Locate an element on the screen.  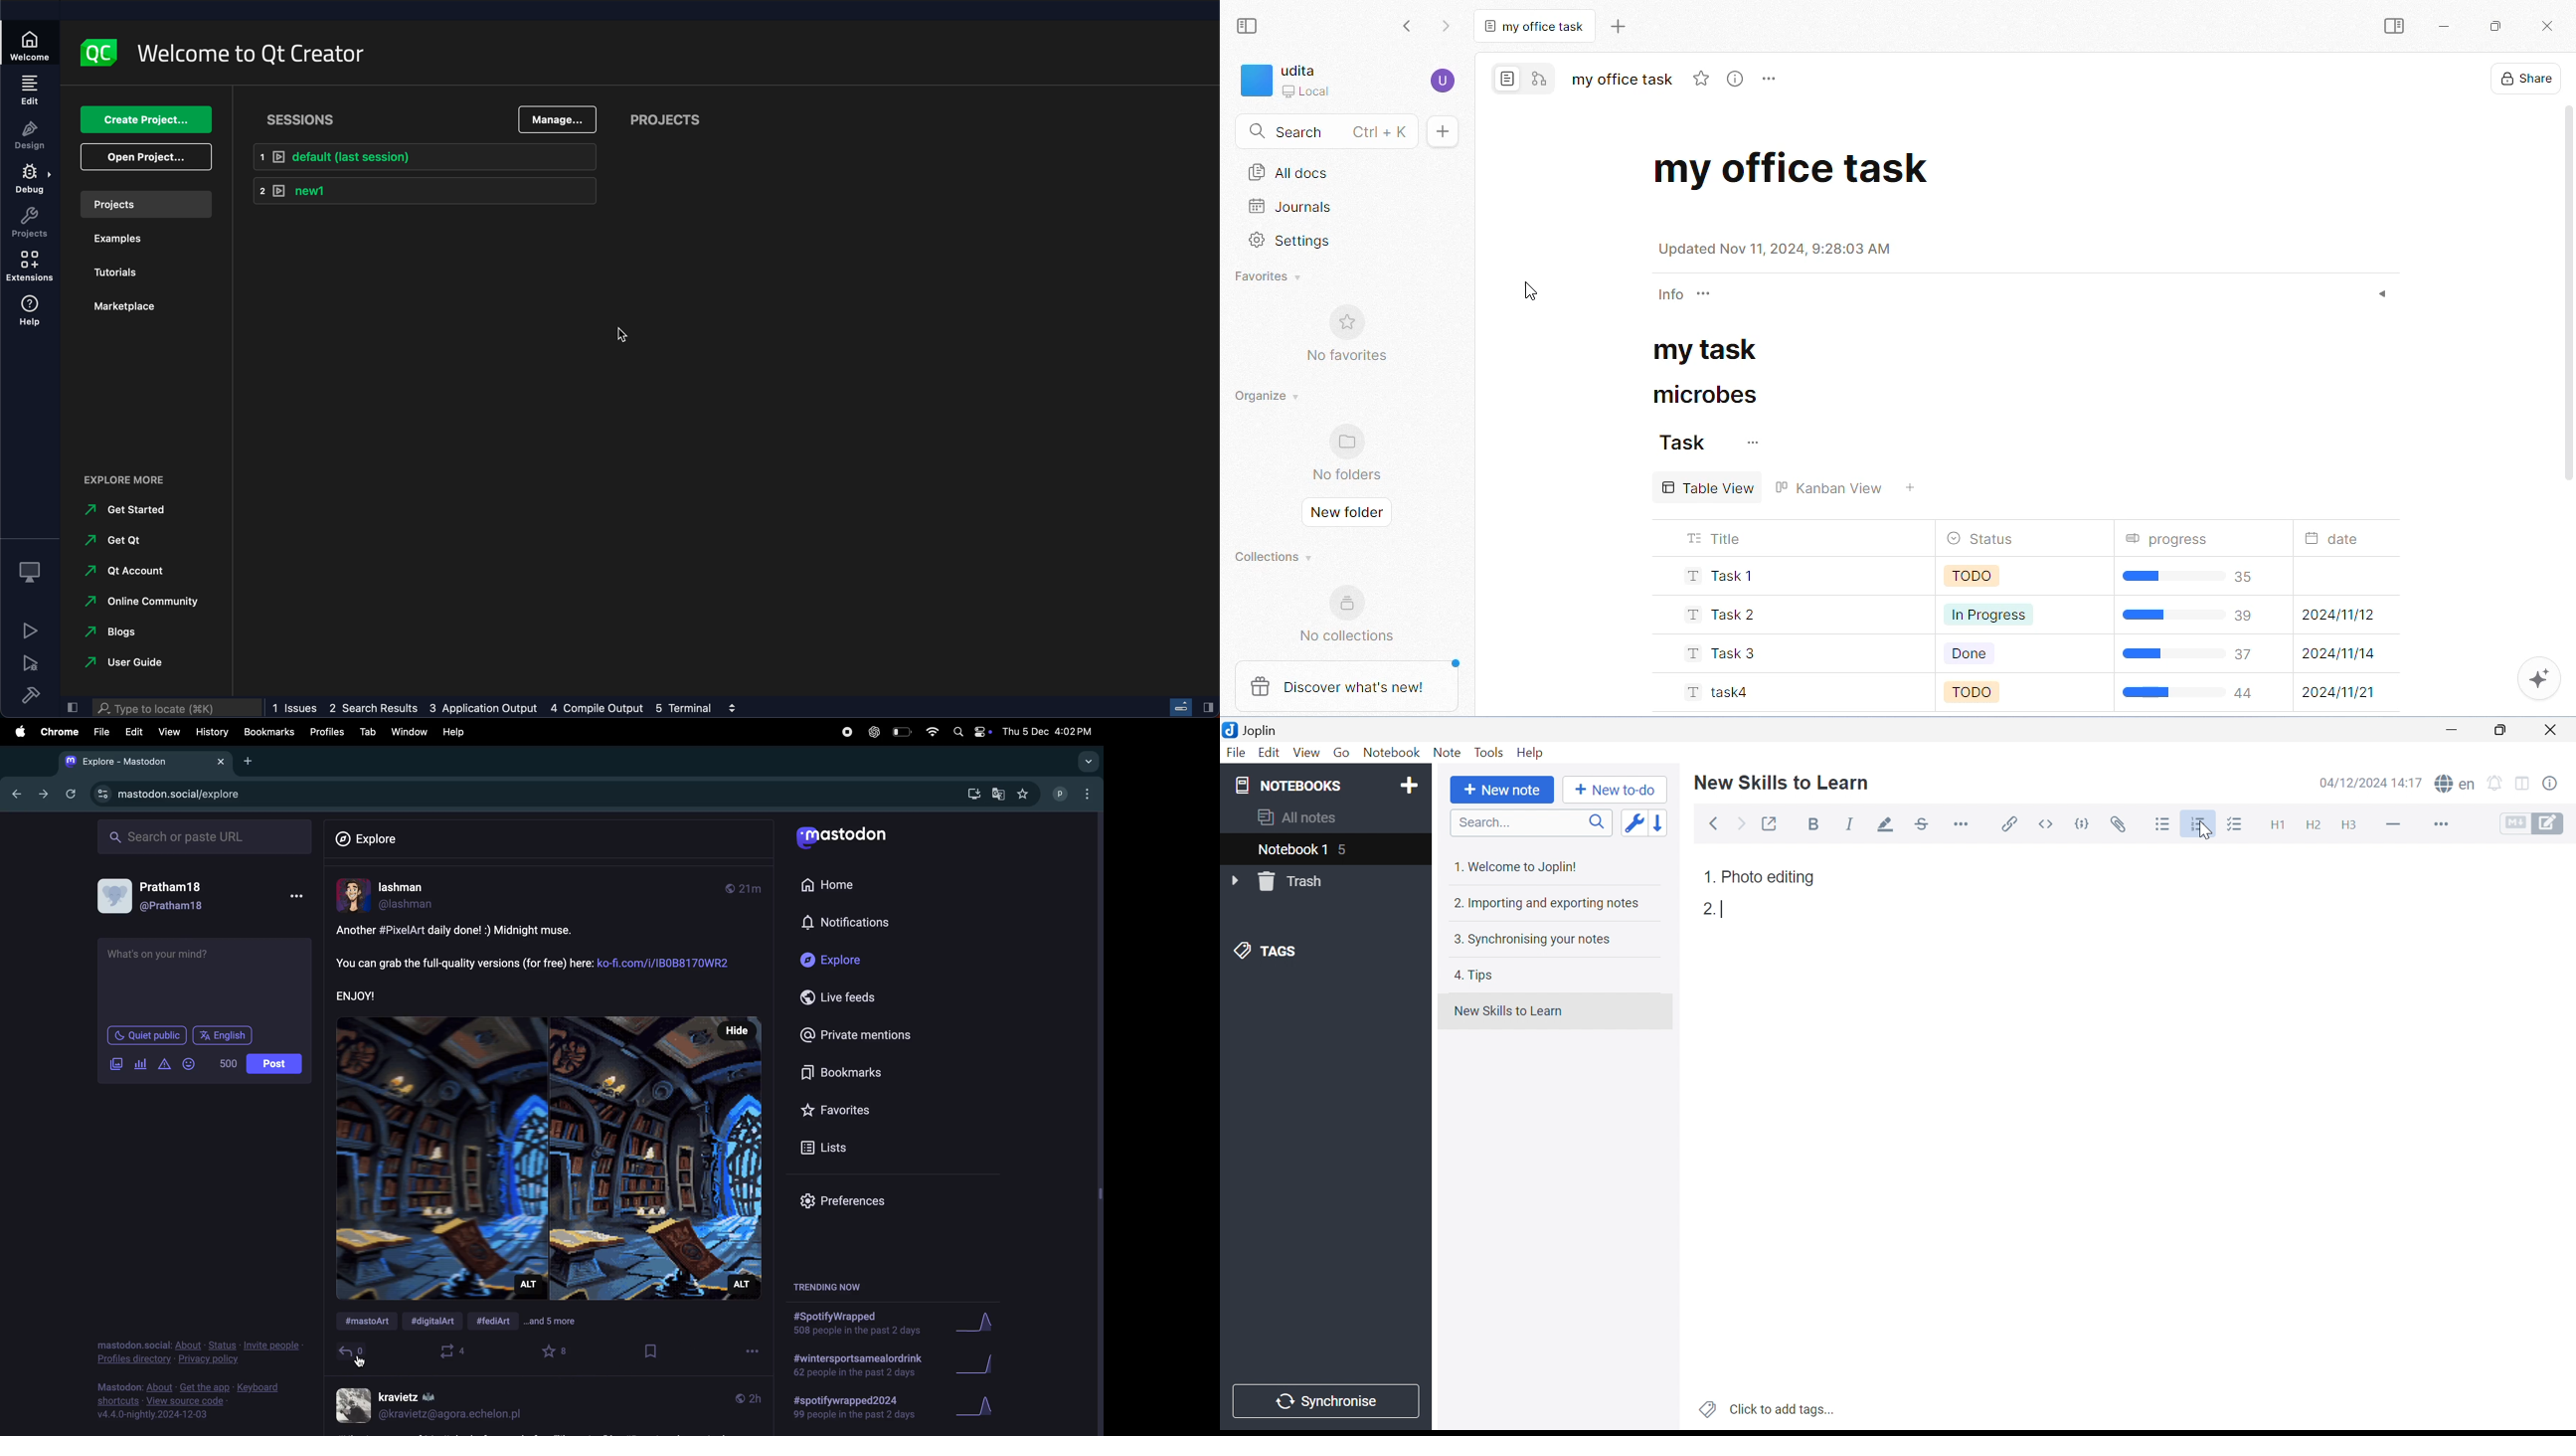
4. Tips is located at coordinates (1474, 975).